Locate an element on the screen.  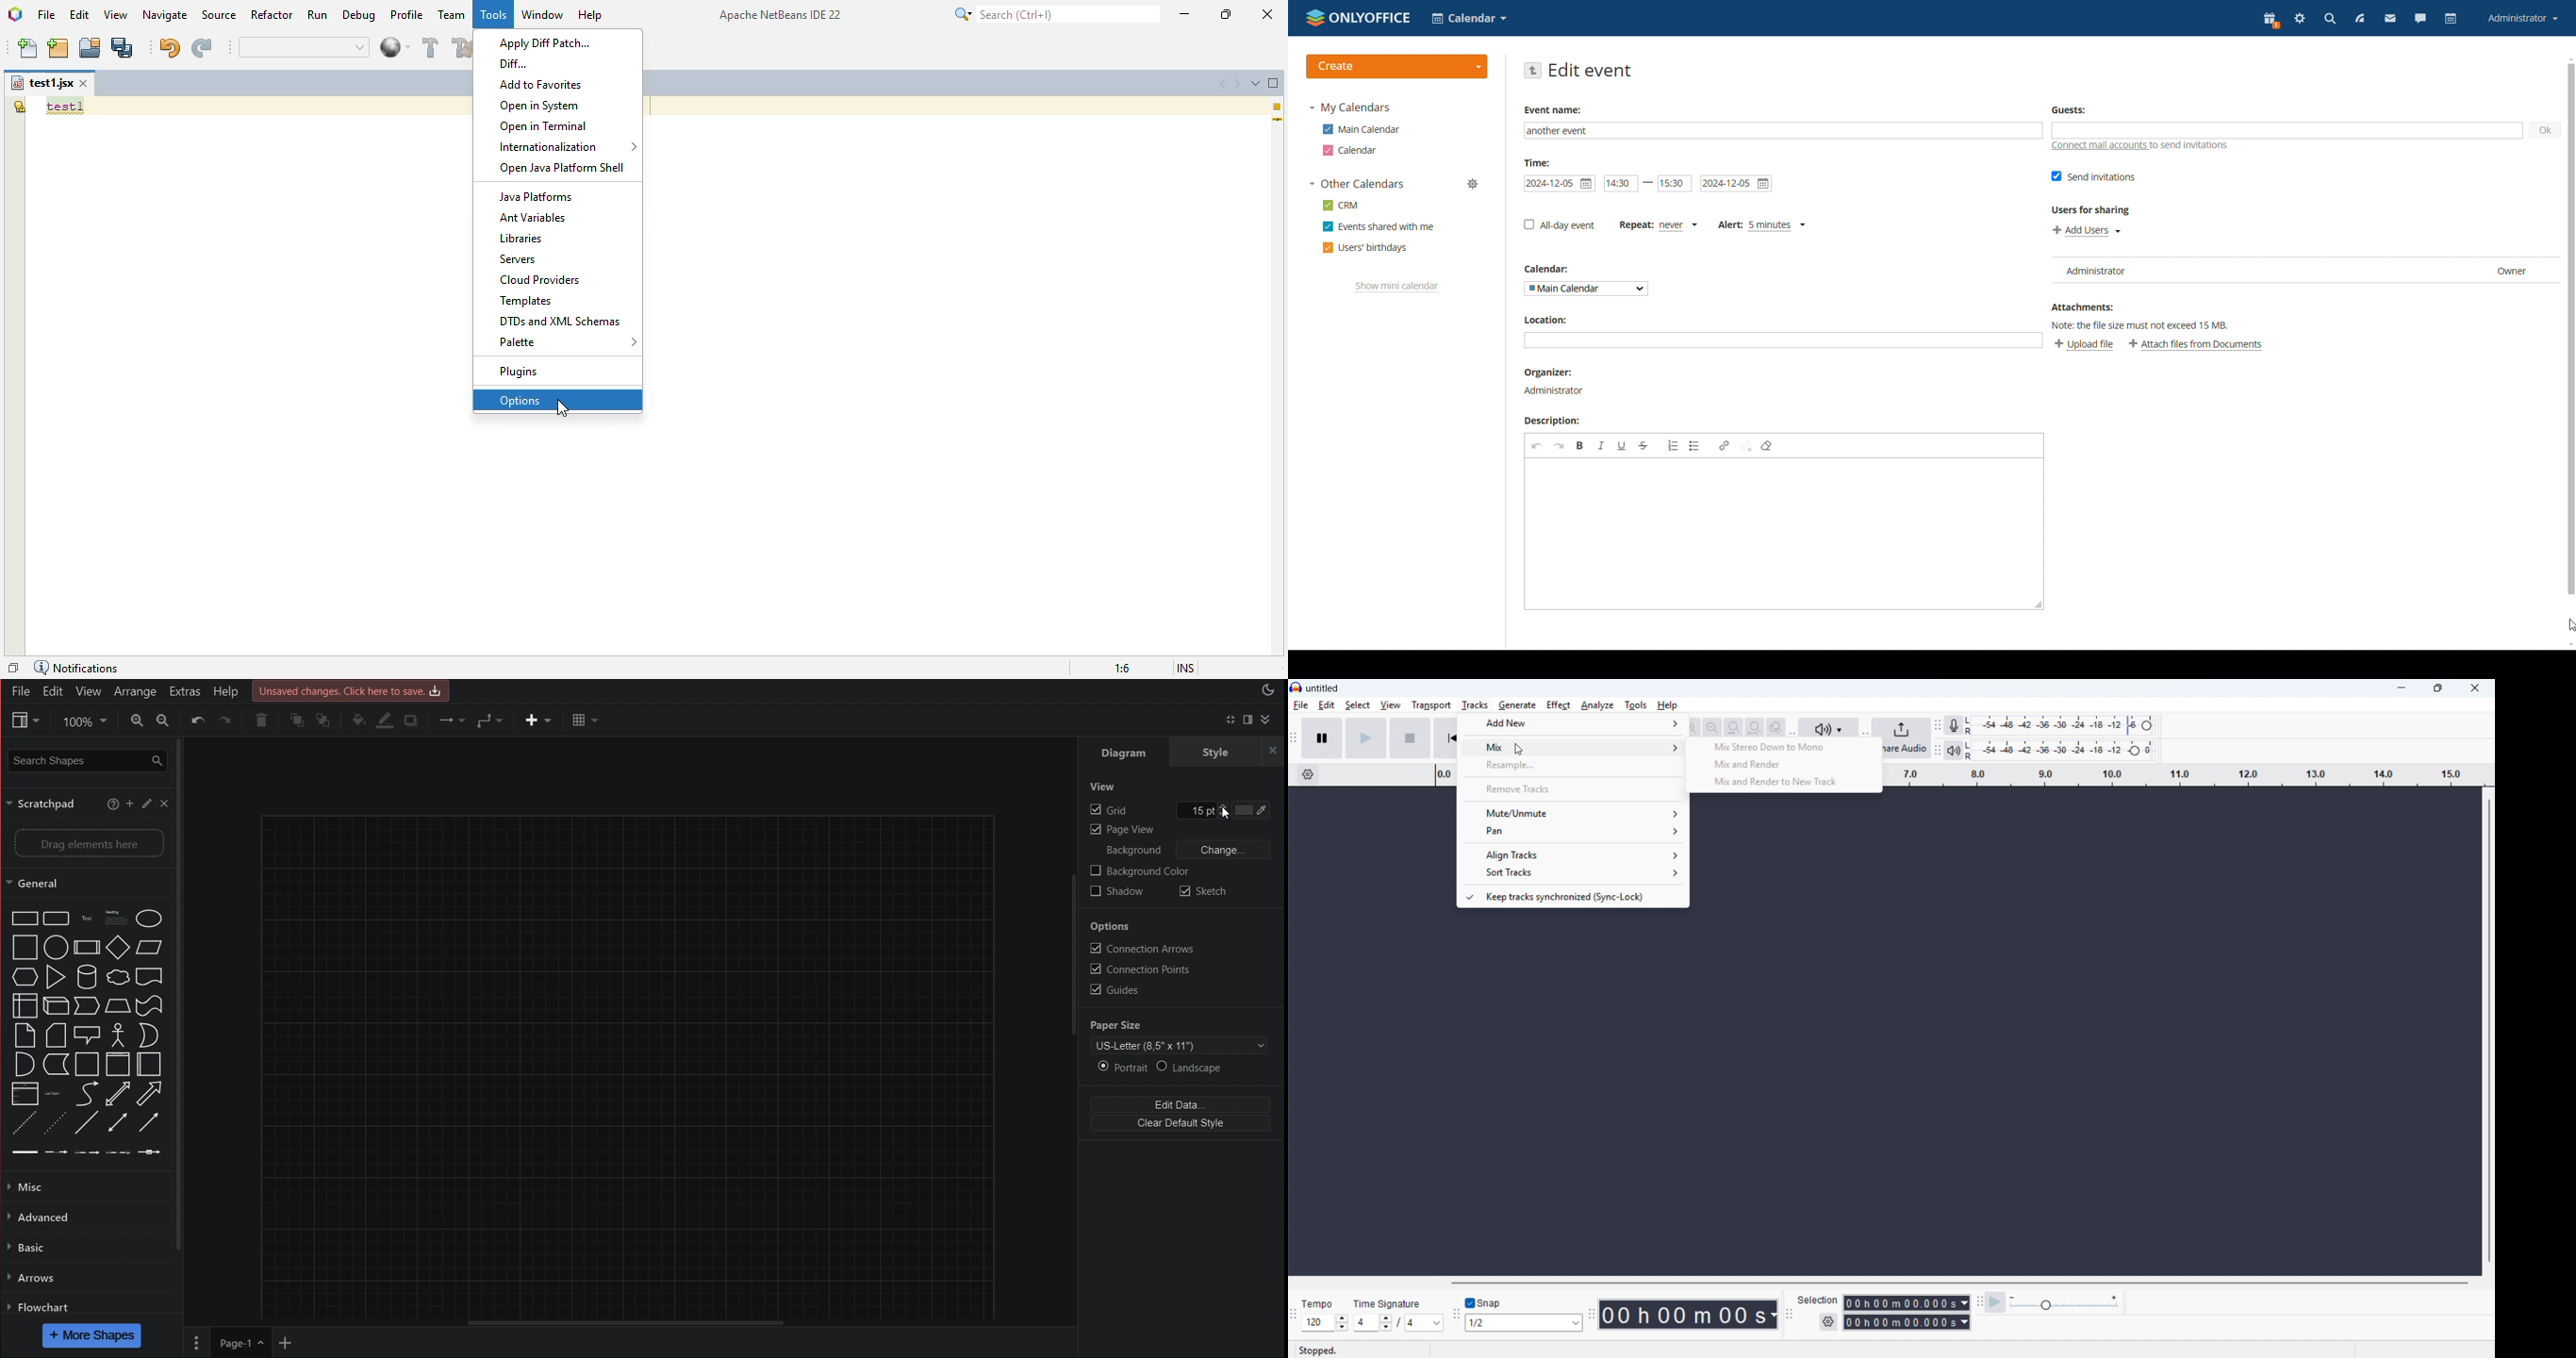
Mix and render to new track  is located at coordinates (1783, 783).